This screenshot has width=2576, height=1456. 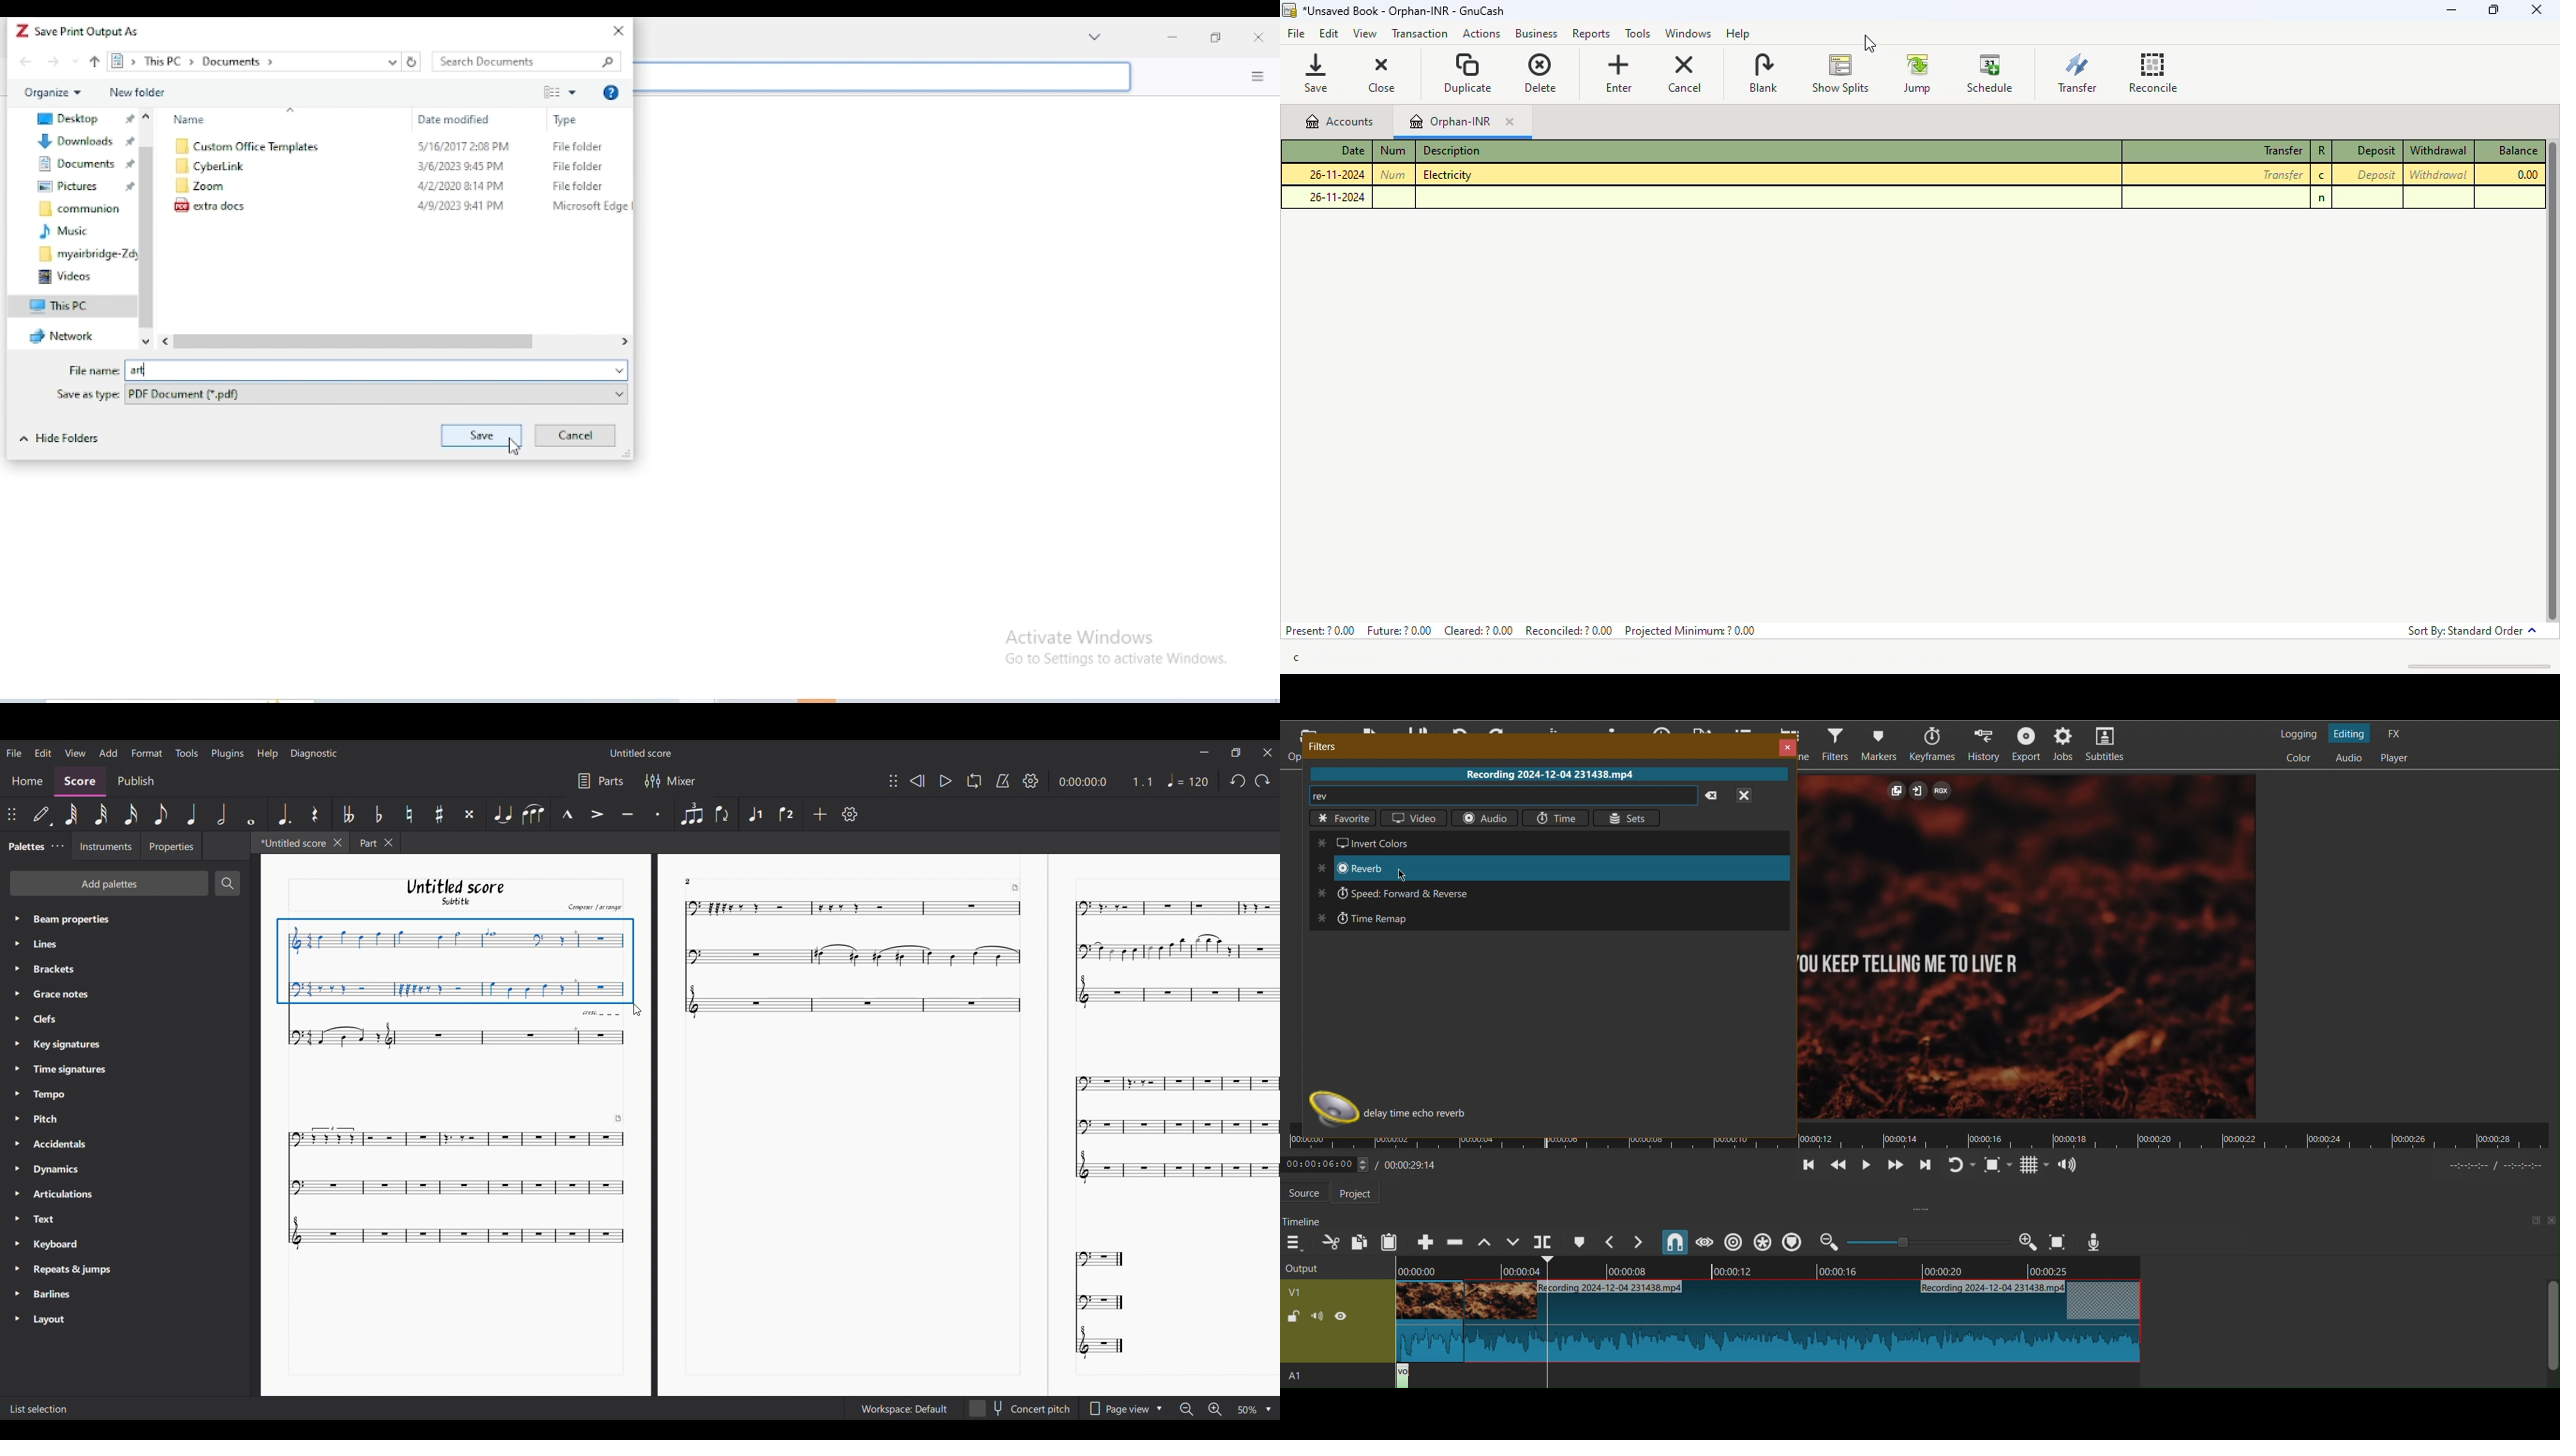 What do you see at coordinates (1836, 1167) in the screenshot?
I see `Move Back` at bounding box center [1836, 1167].